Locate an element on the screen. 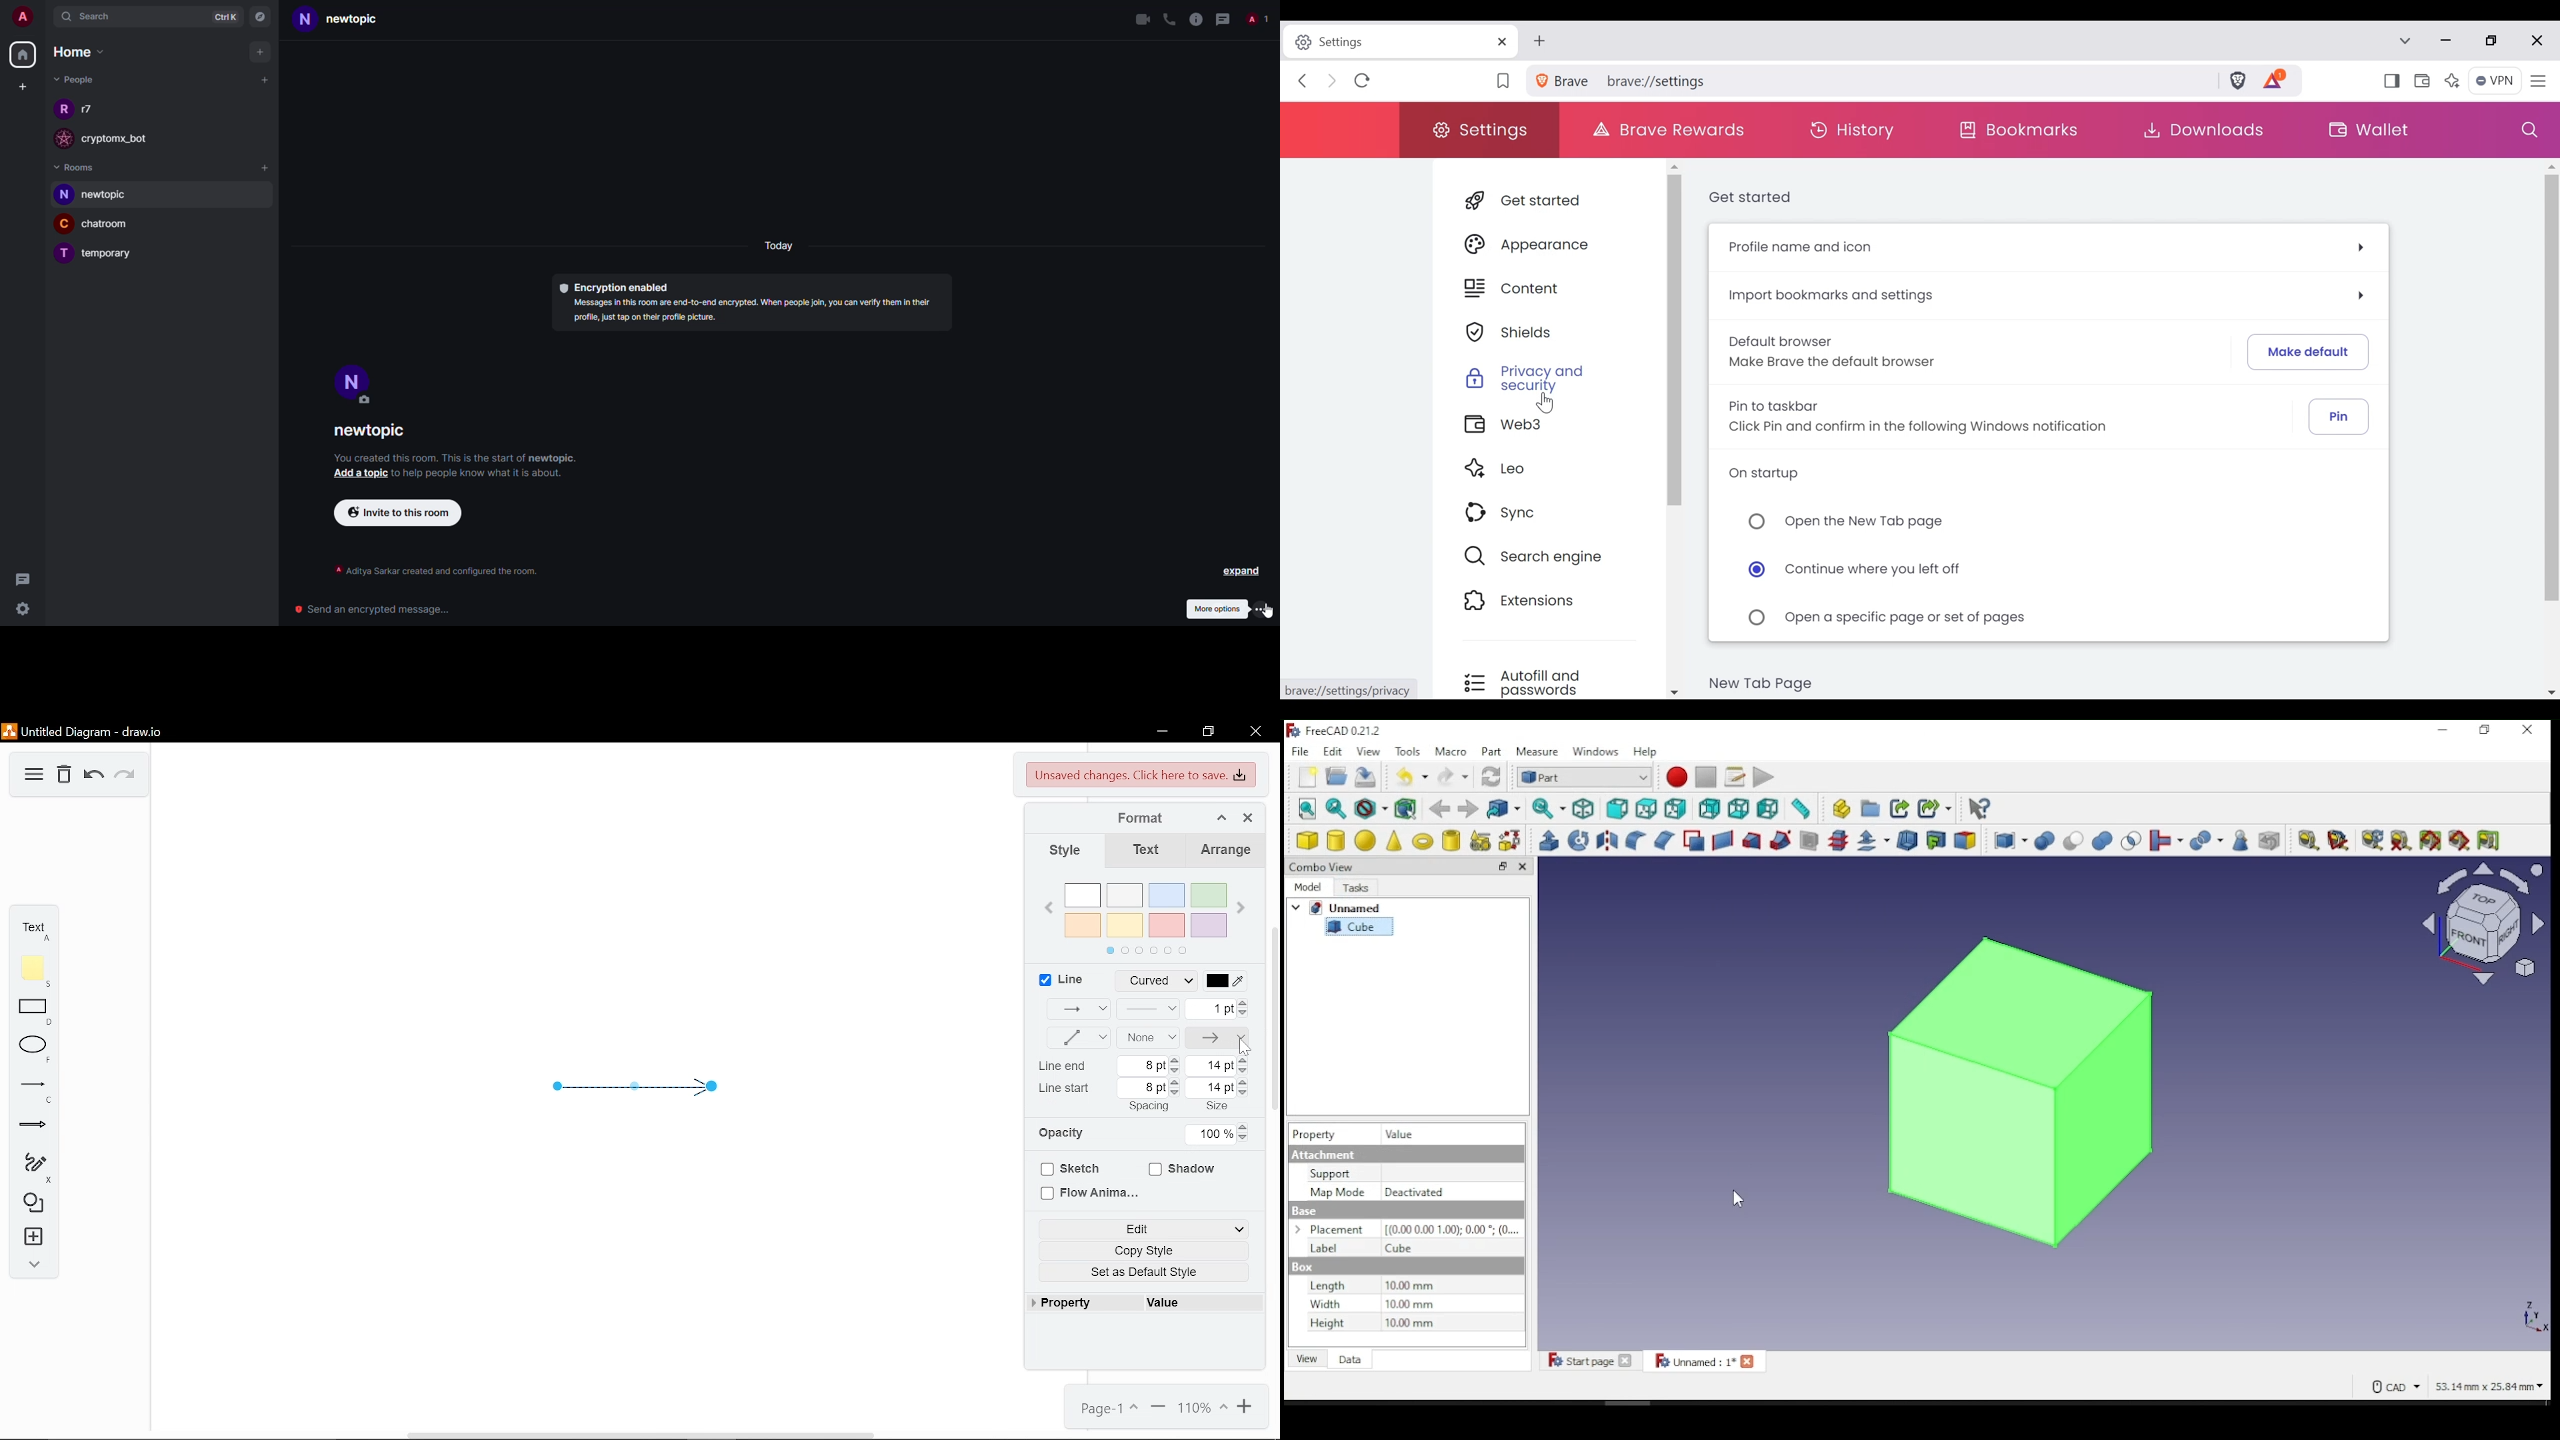 The height and width of the screenshot is (1456, 2576). people is located at coordinates (75, 80).